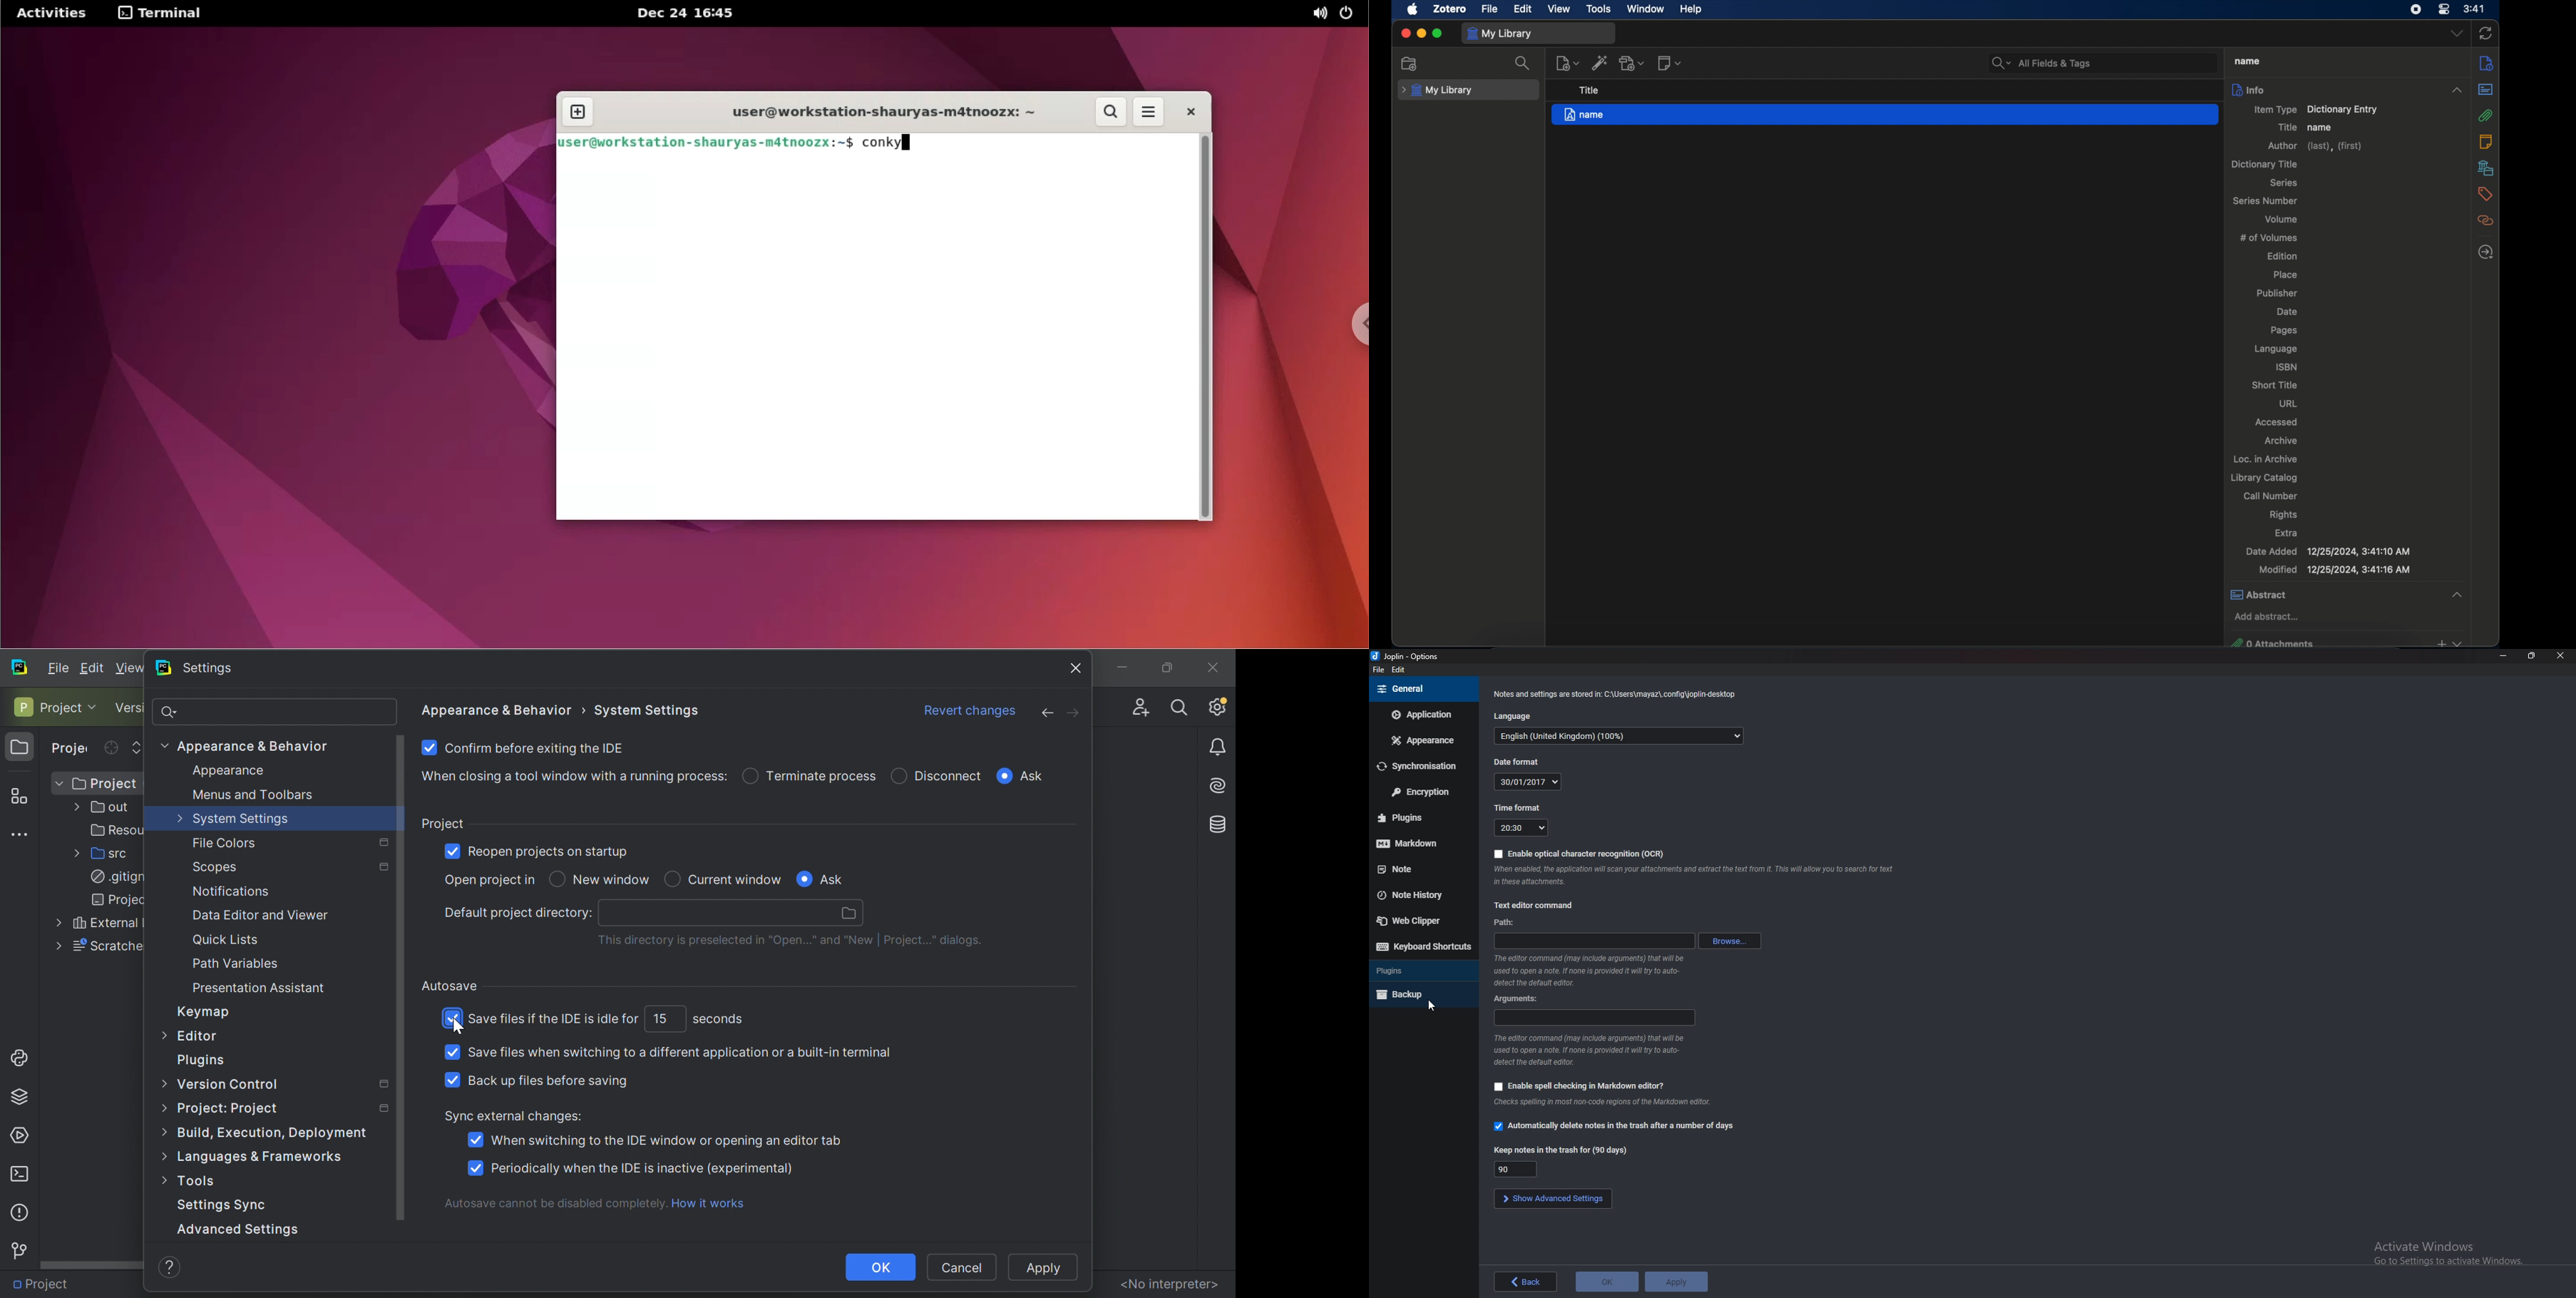 This screenshot has width=2576, height=1316. What do you see at coordinates (2346, 642) in the screenshot?
I see `0 attachments` at bounding box center [2346, 642].